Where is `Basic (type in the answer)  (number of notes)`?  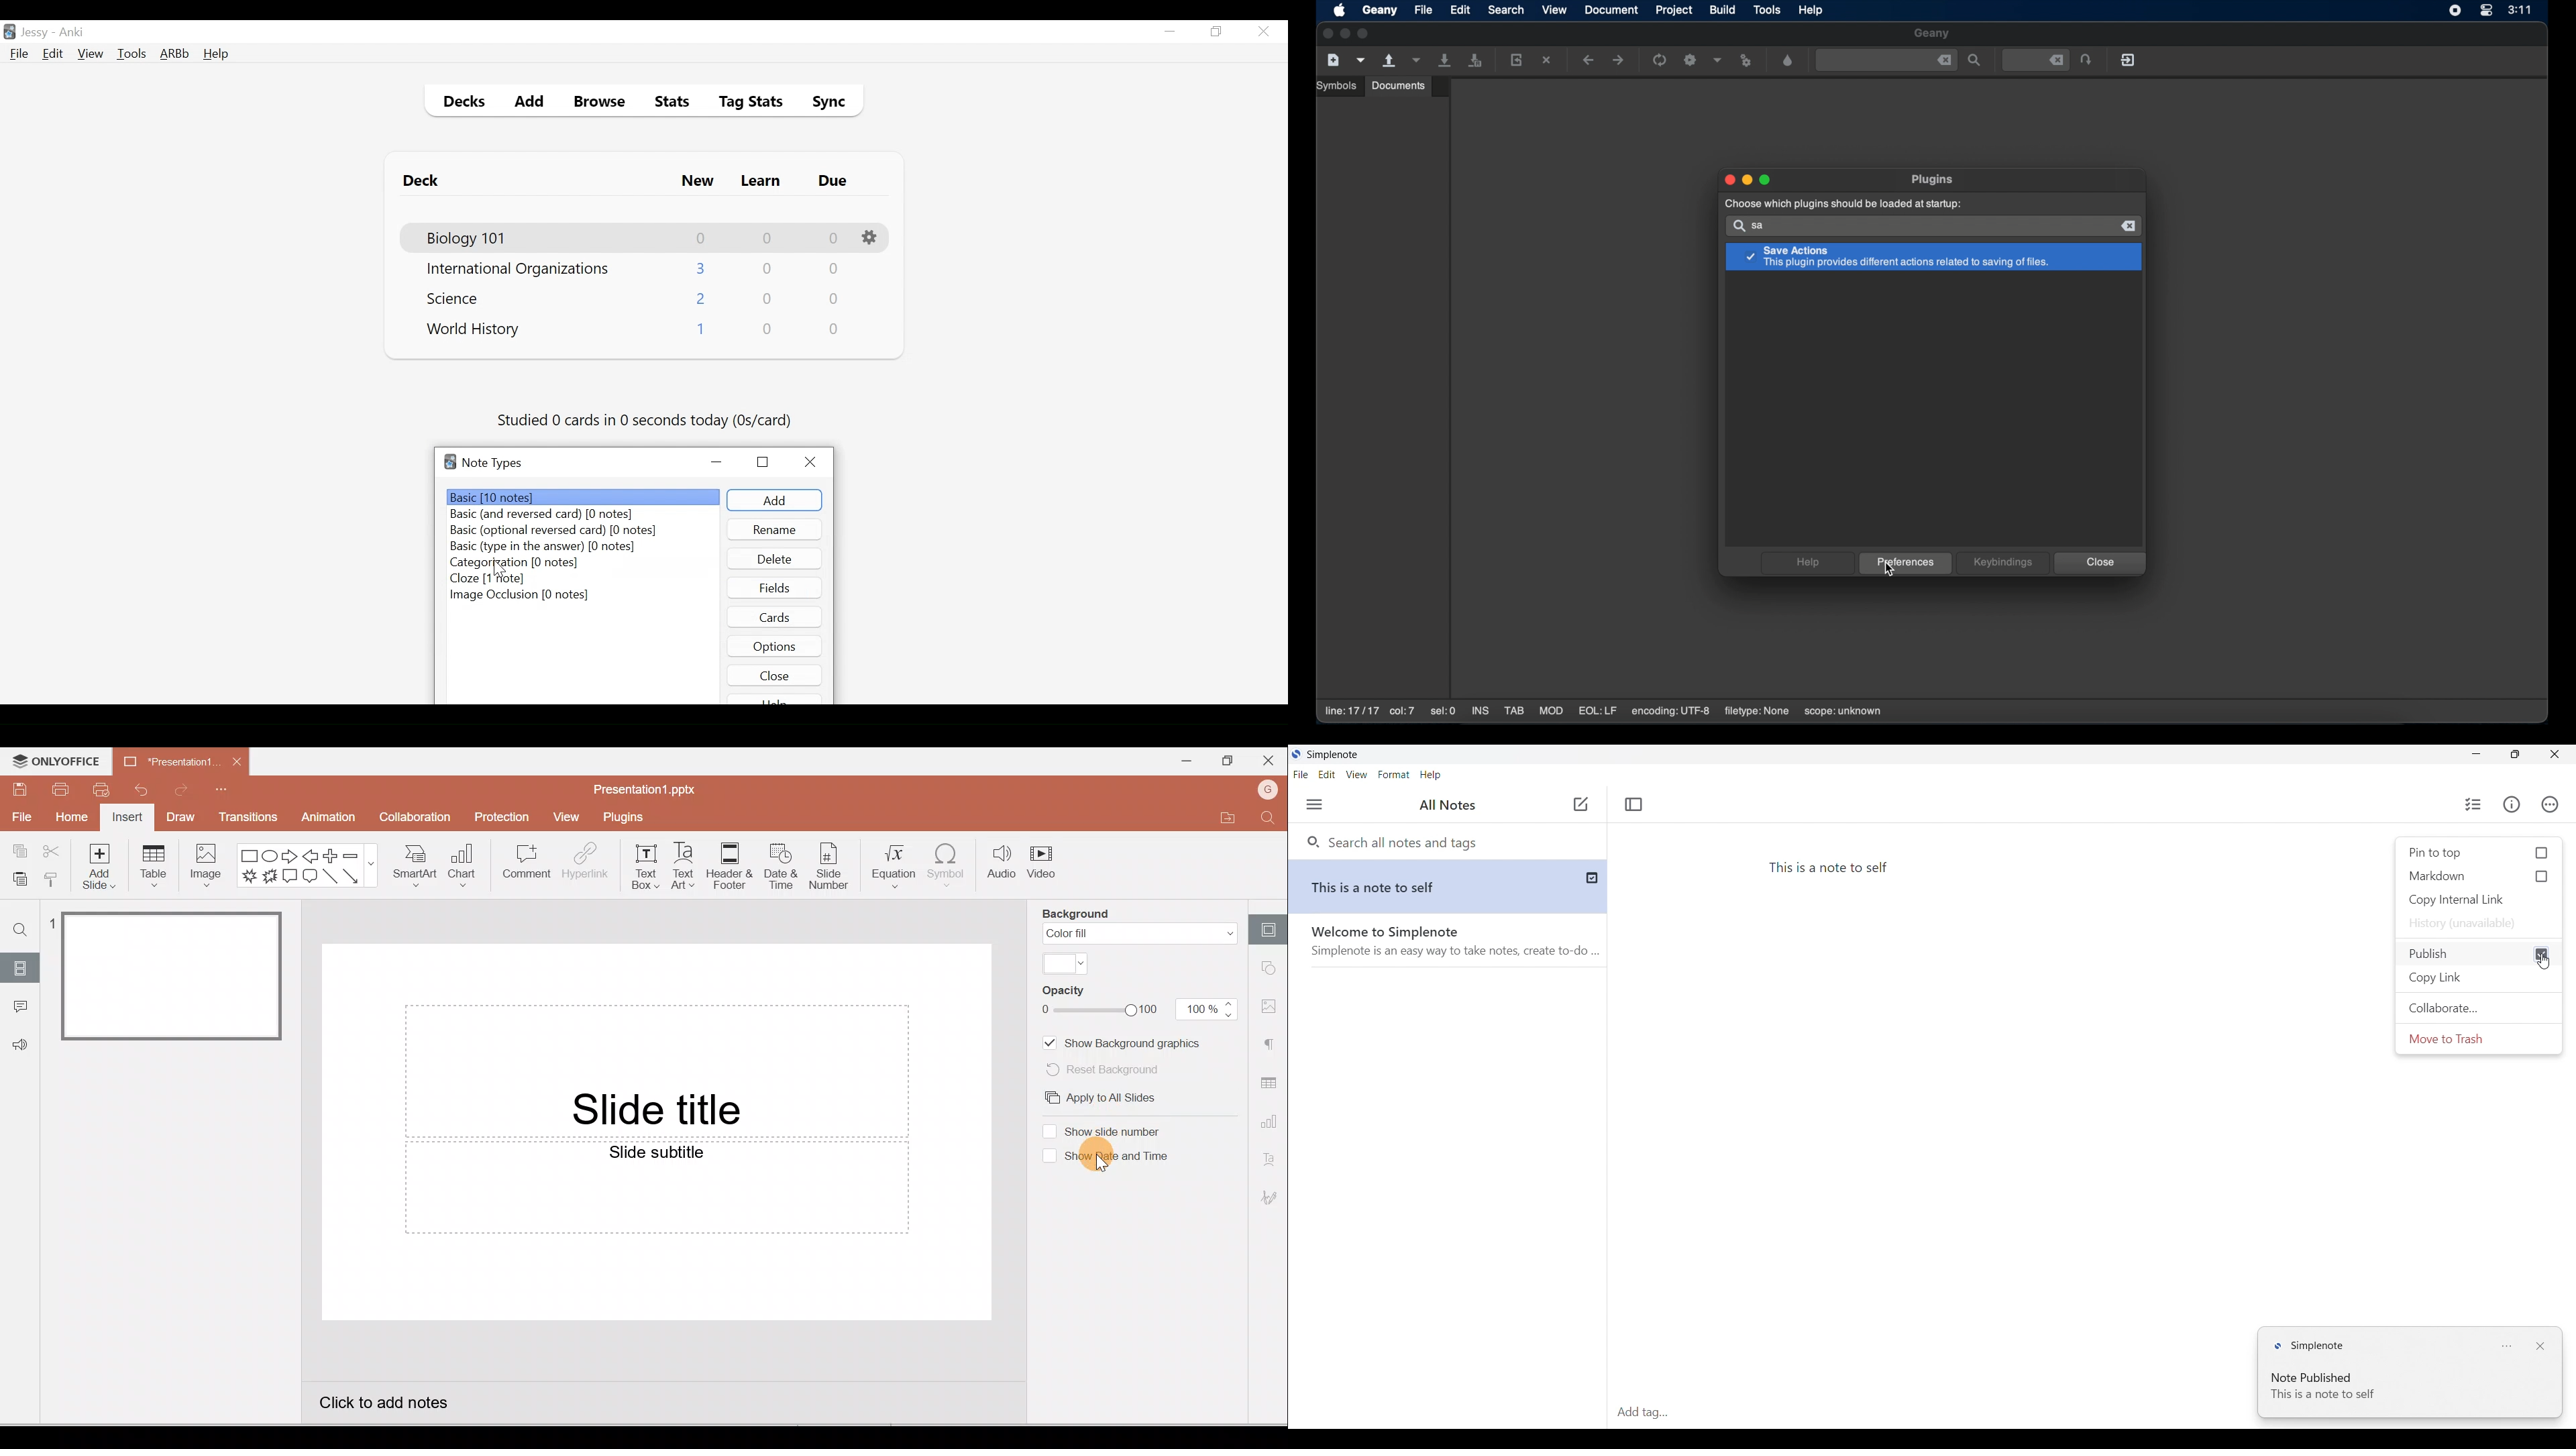 Basic (type in the answer)  (number of notes) is located at coordinates (543, 547).